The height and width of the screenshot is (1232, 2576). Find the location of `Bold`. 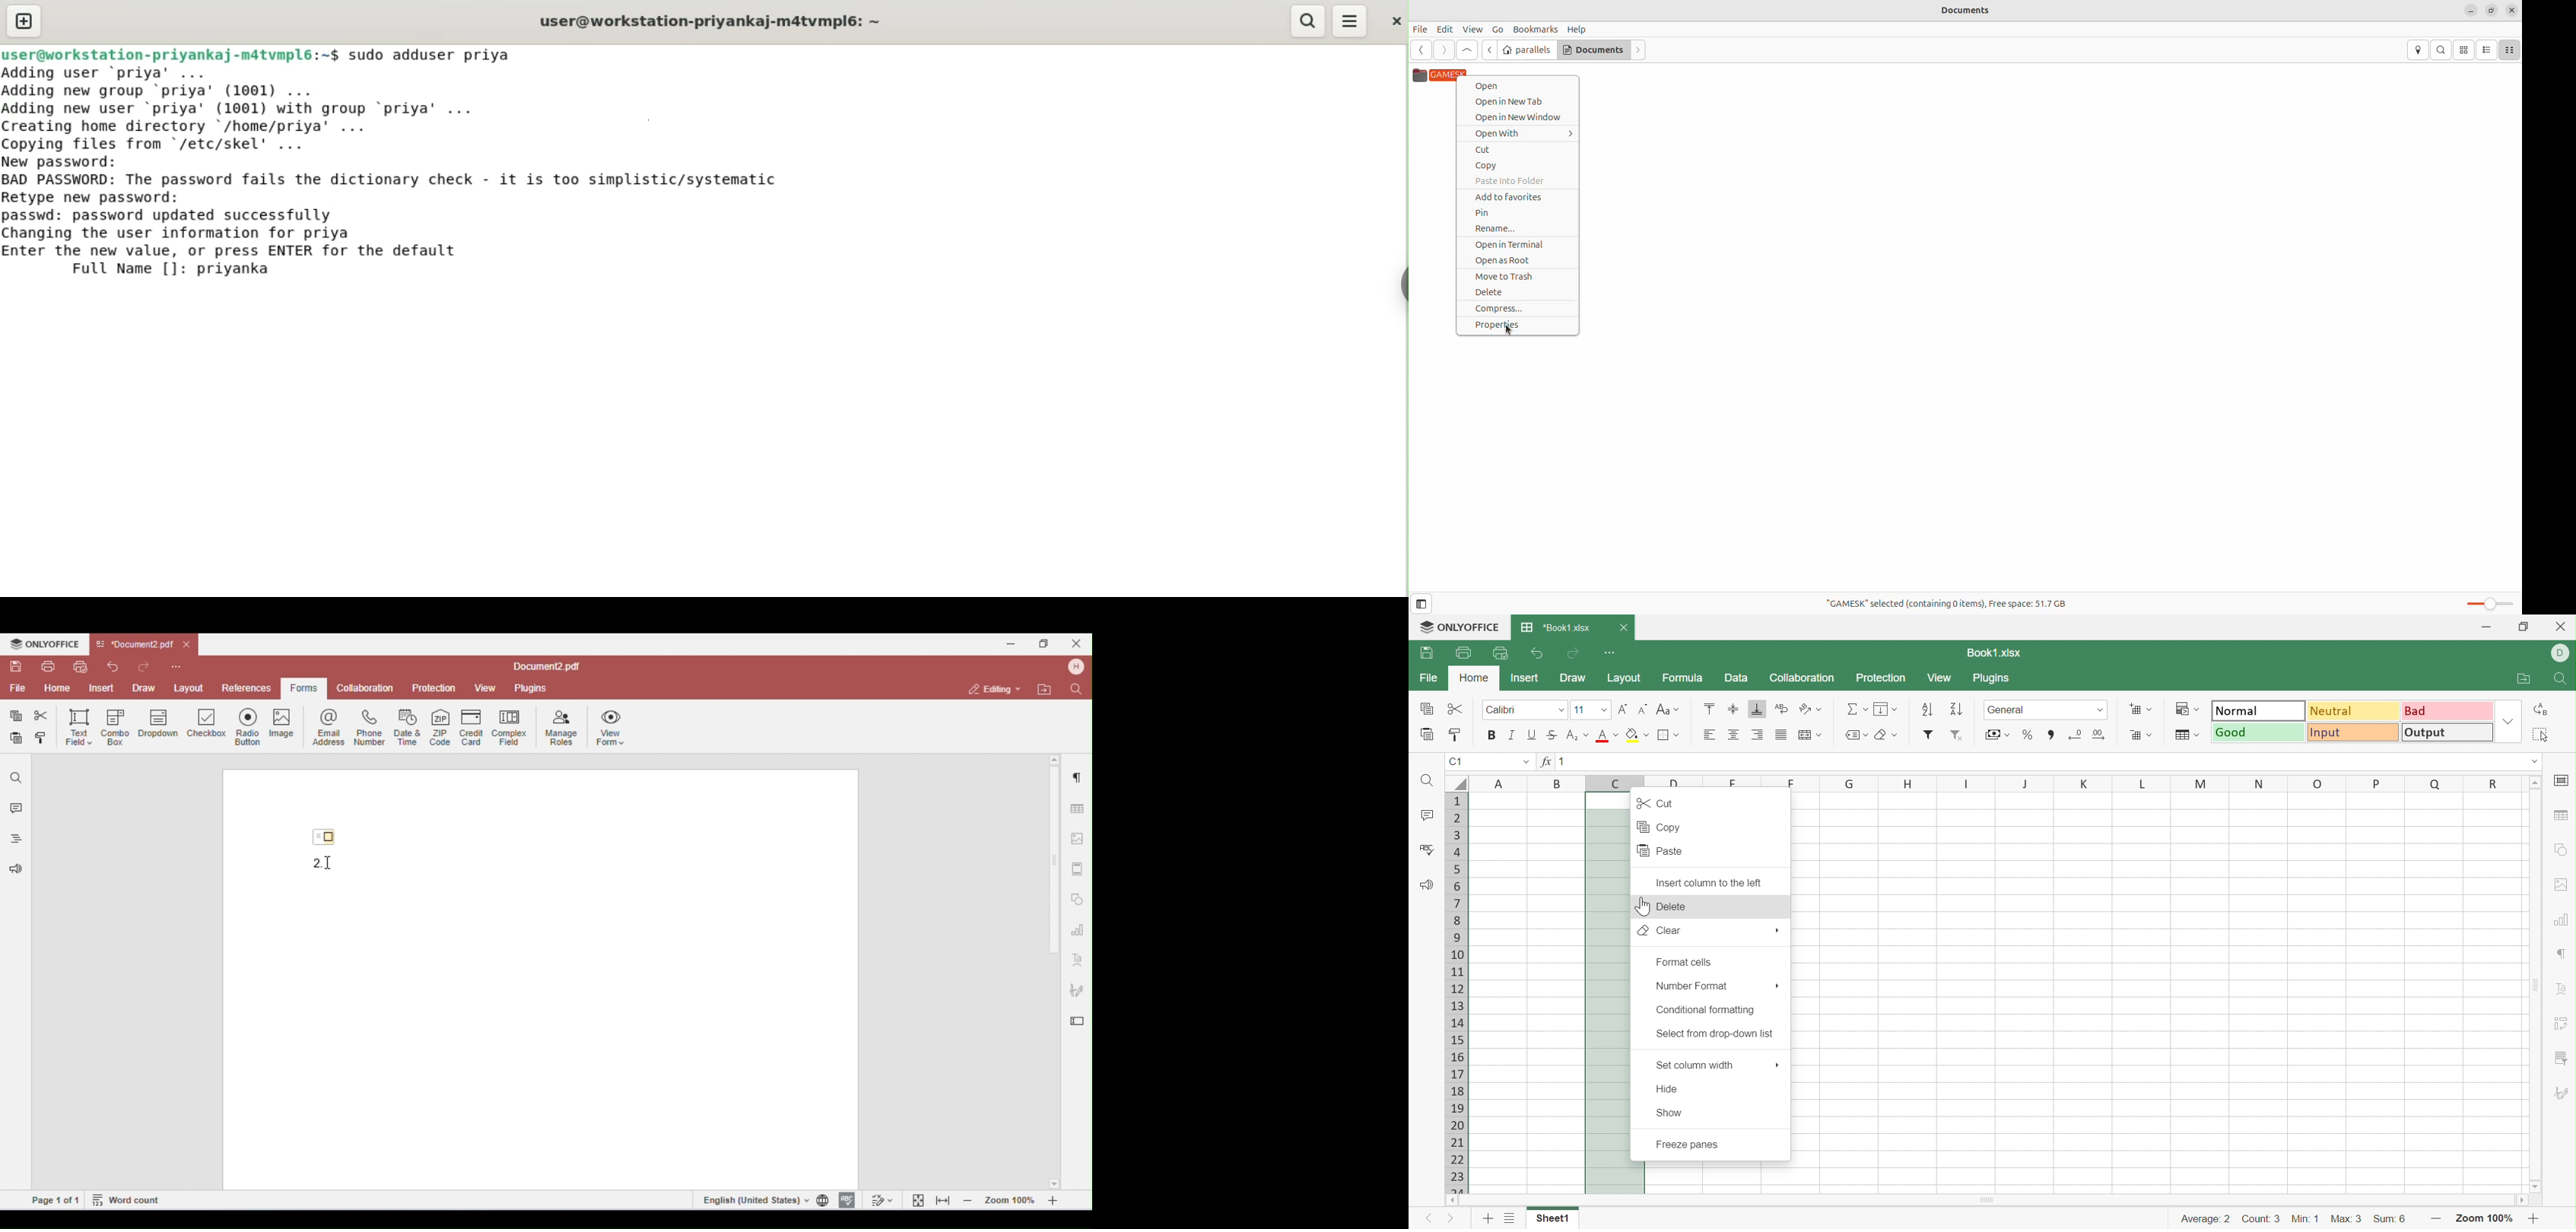

Bold is located at coordinates (1491, 737).